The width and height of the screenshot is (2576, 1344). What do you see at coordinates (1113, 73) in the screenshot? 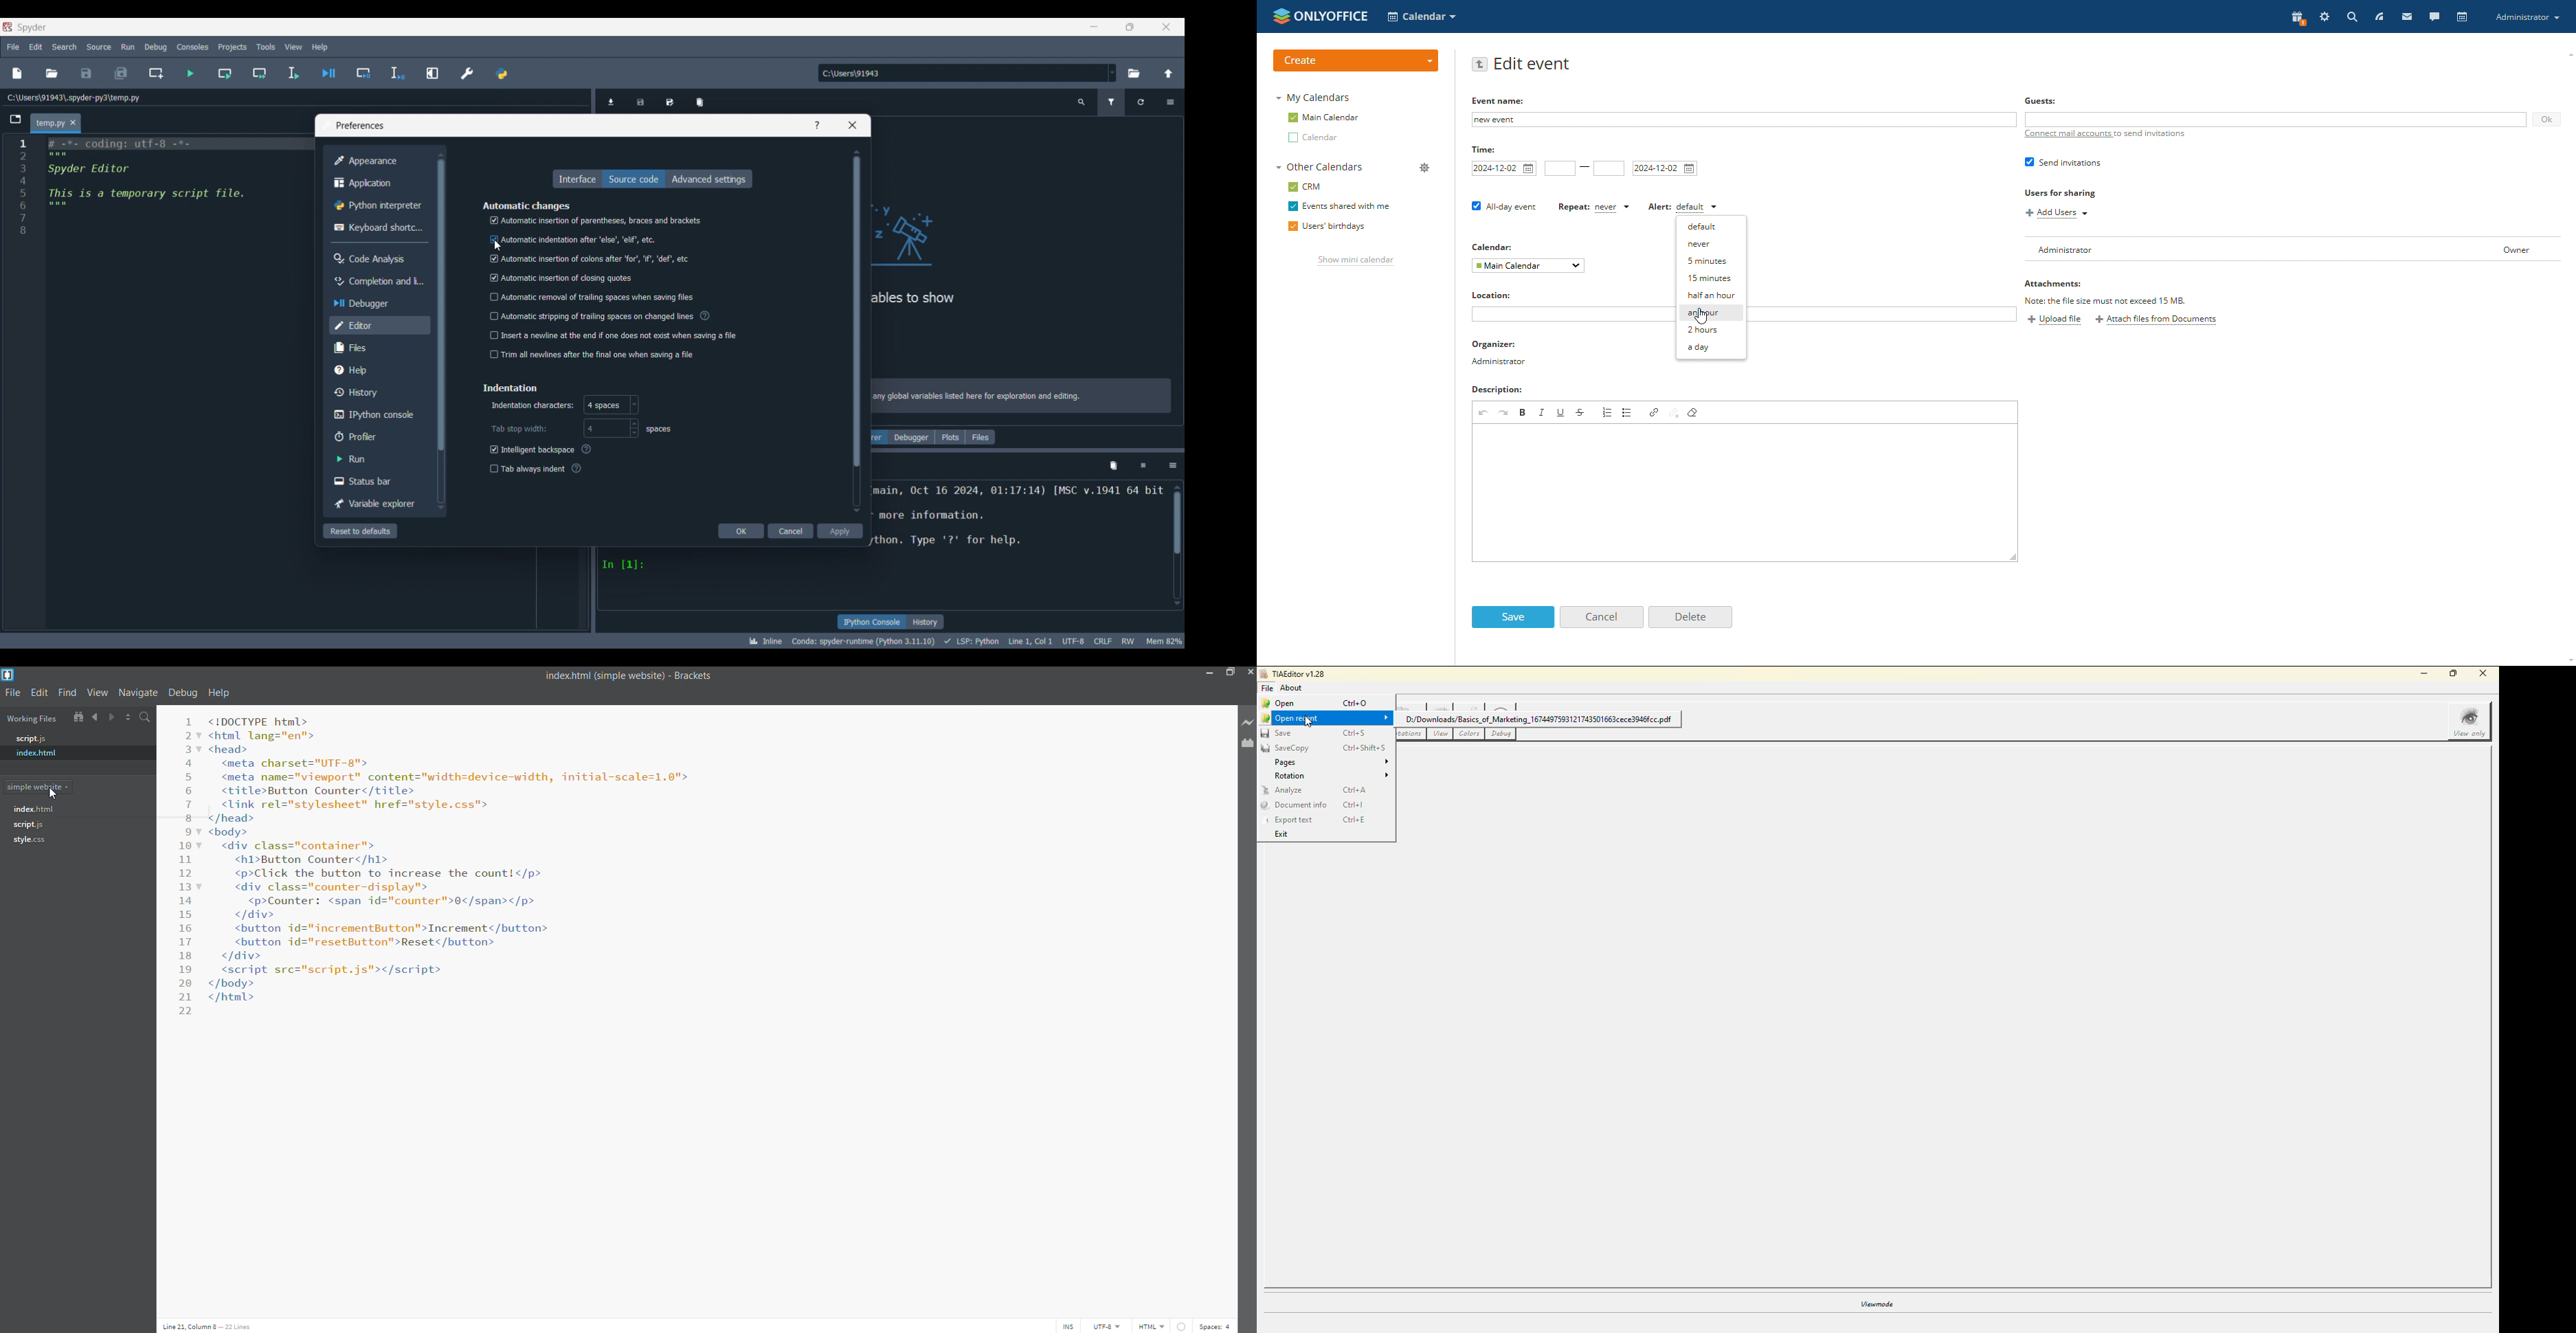
I see `Location options` at bounding box center [1113, 73].